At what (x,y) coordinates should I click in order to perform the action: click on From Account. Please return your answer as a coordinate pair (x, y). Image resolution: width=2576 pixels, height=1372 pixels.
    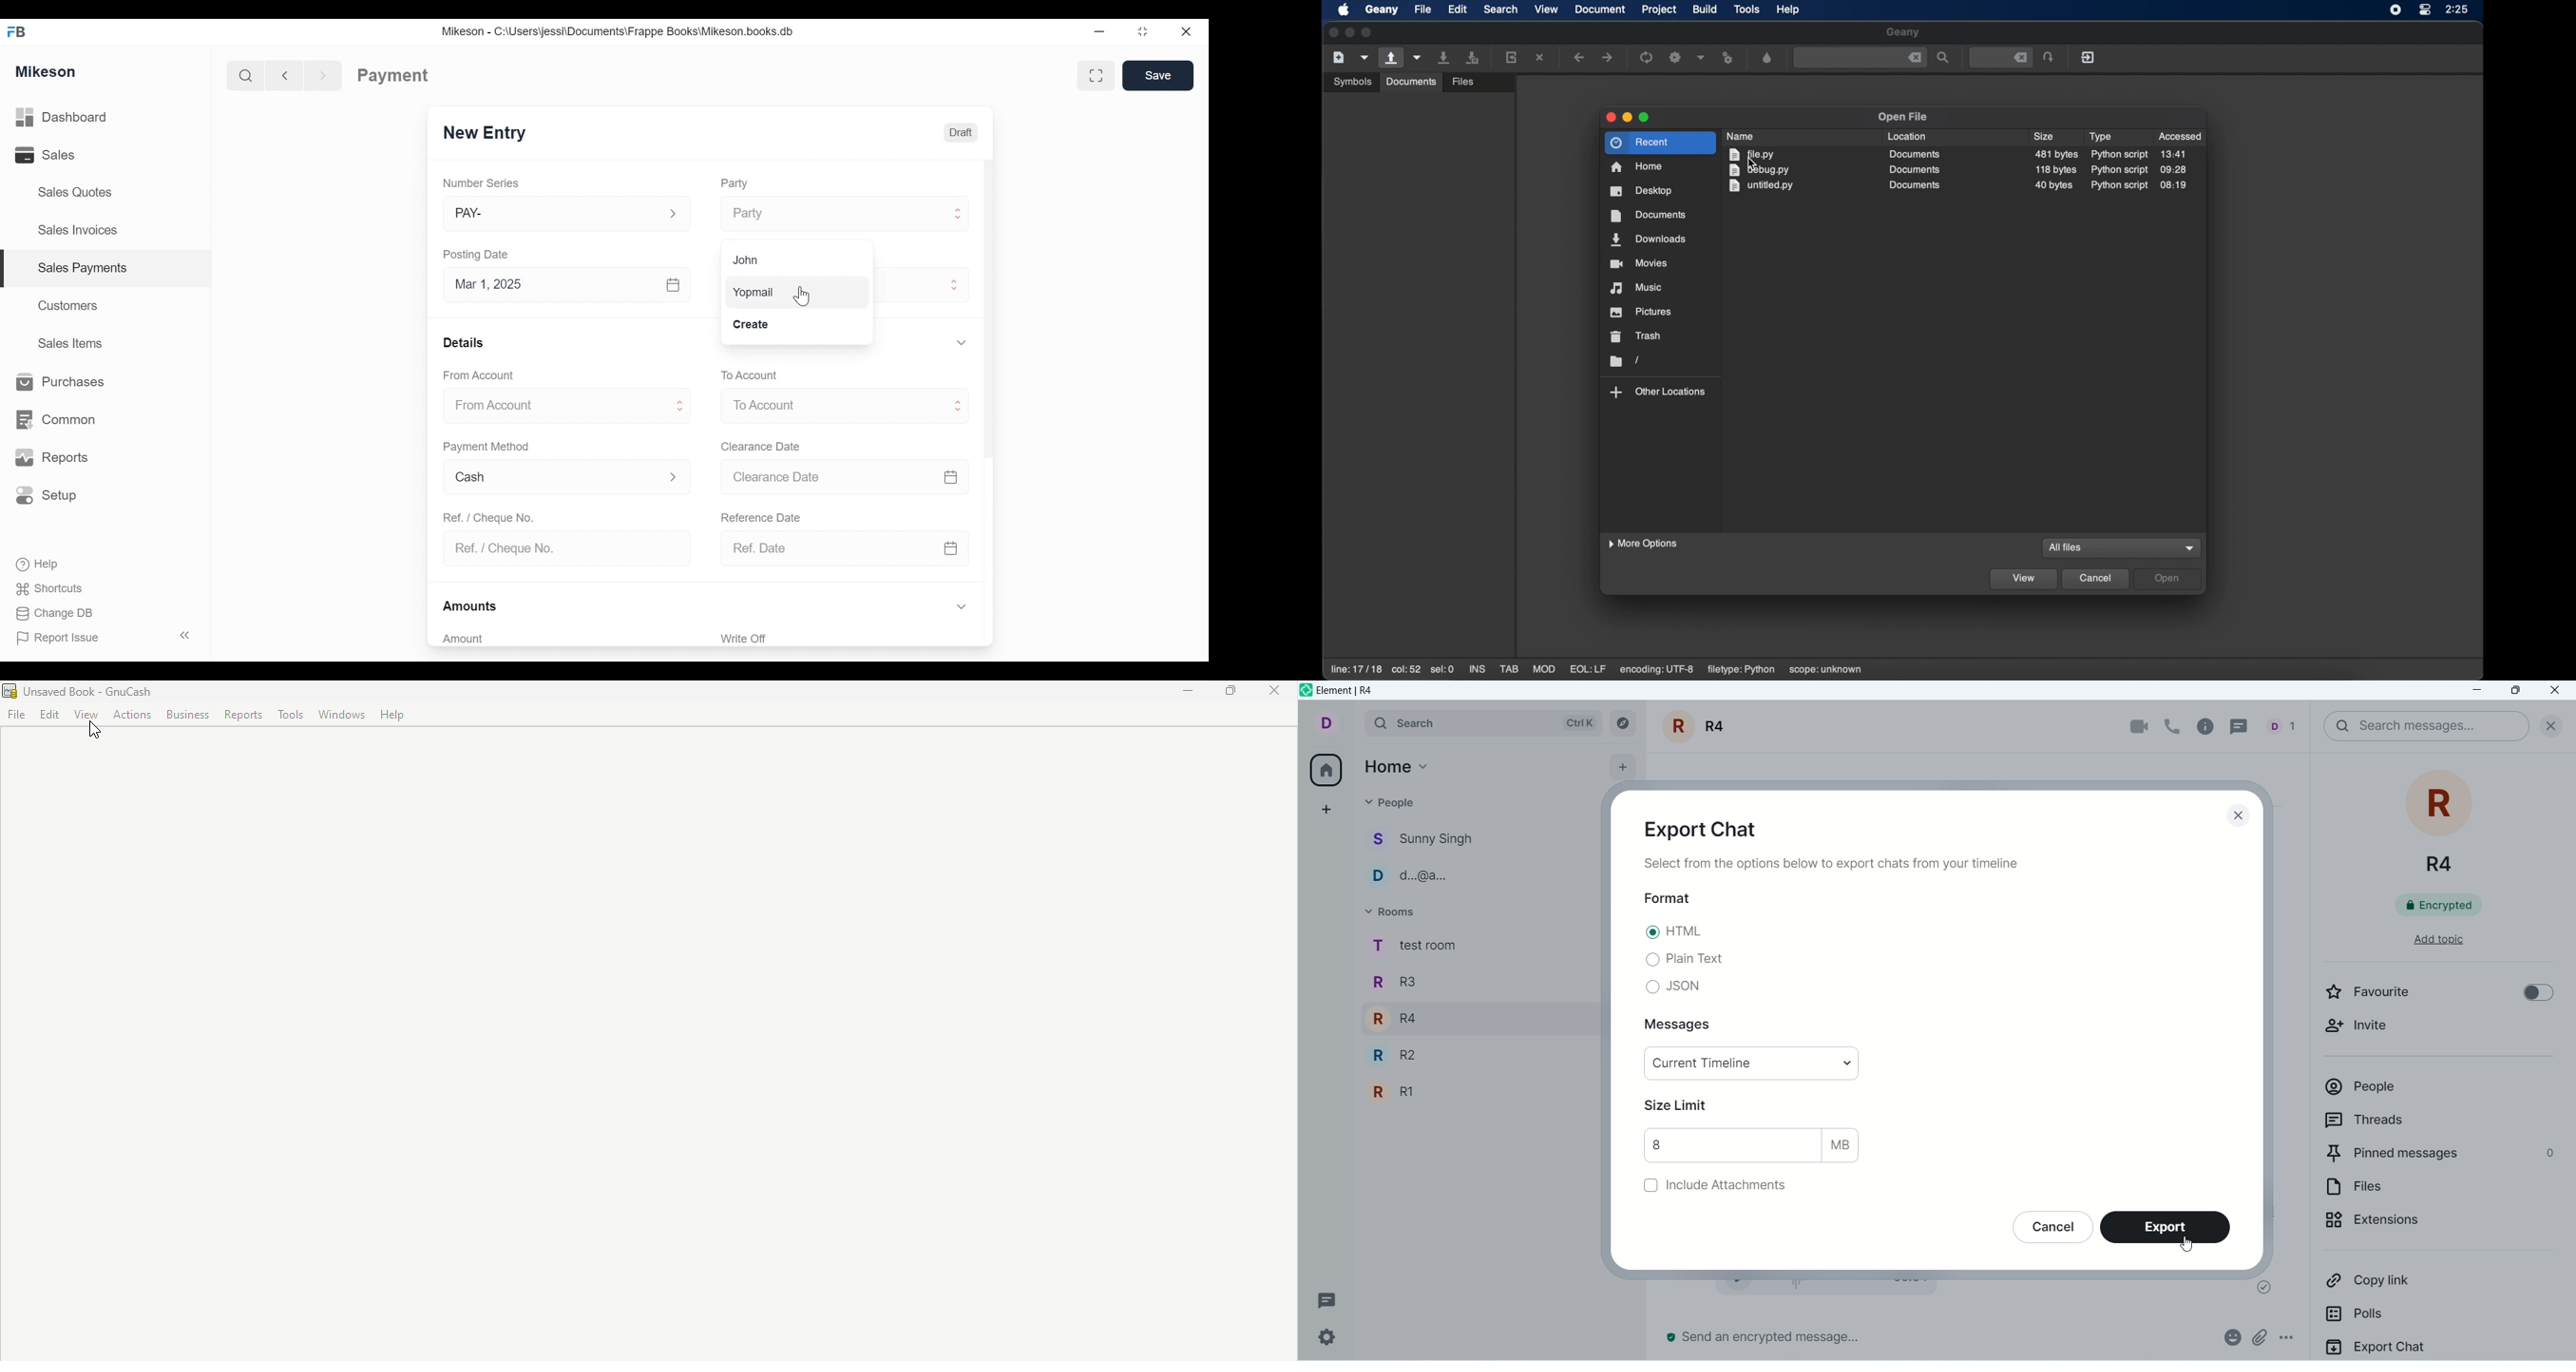
    Looking at the image, I should click on (569, 406).